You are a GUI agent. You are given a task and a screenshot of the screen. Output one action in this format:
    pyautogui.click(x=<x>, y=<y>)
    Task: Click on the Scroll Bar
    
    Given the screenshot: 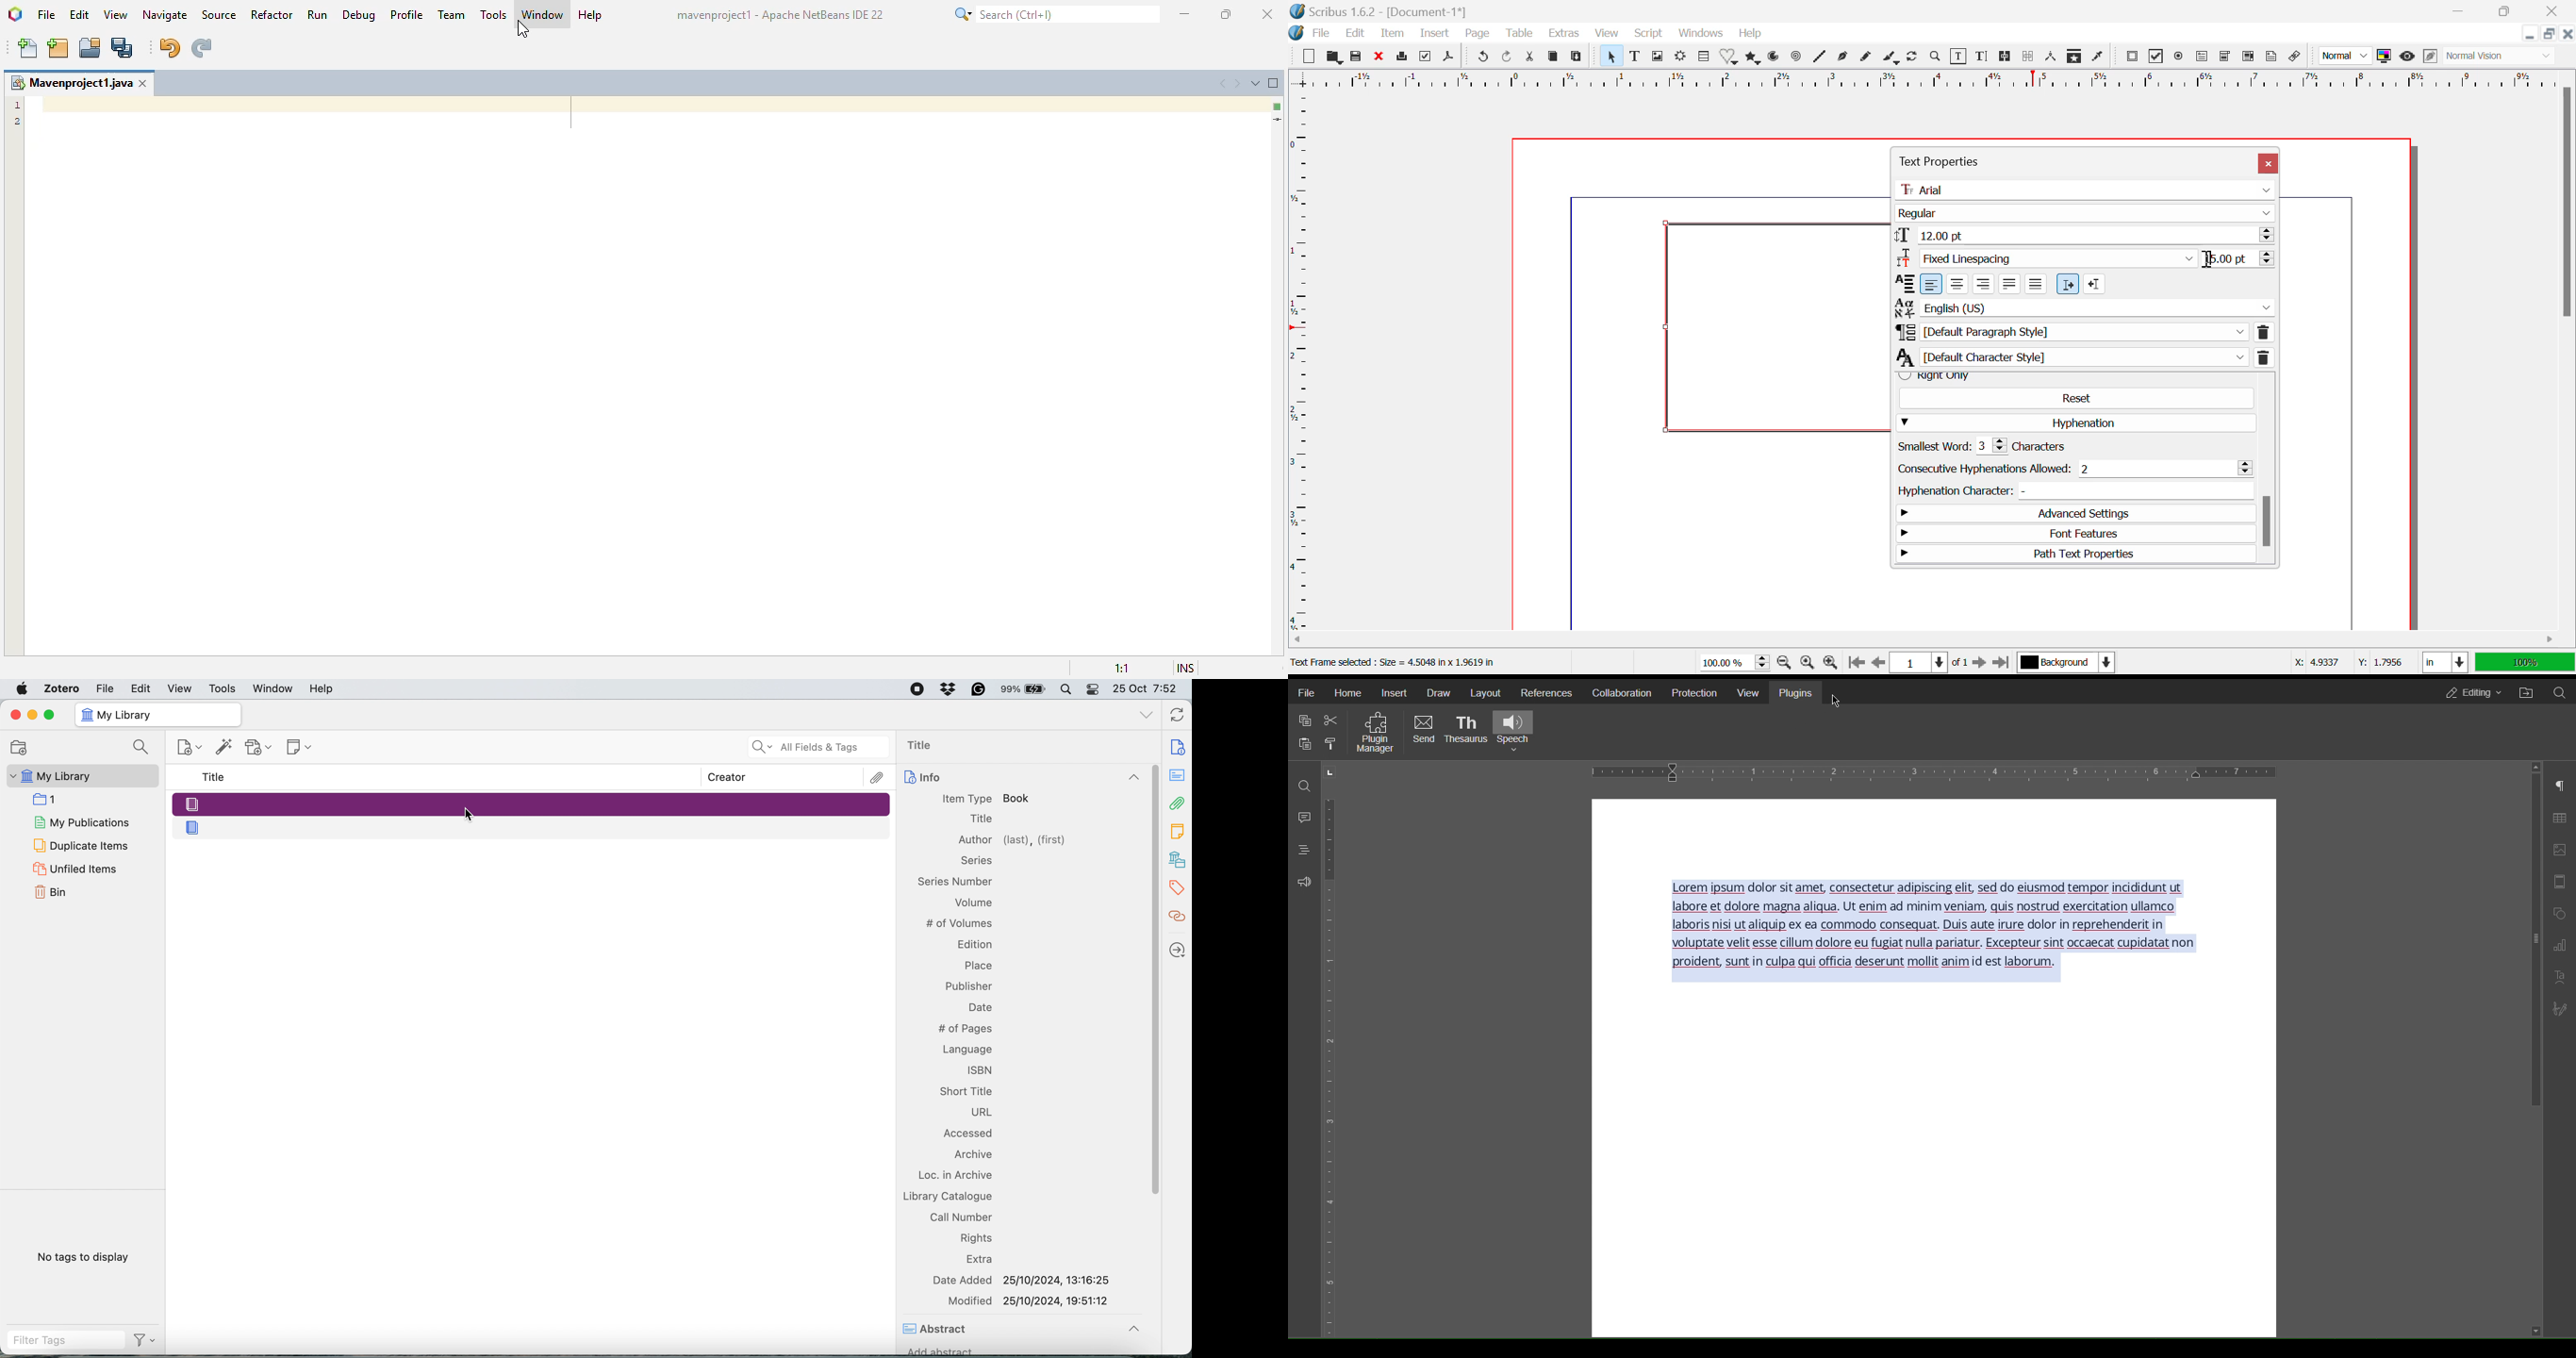 What is the action you would take?
    pyautogui.click(x=1153, y=1036)
    